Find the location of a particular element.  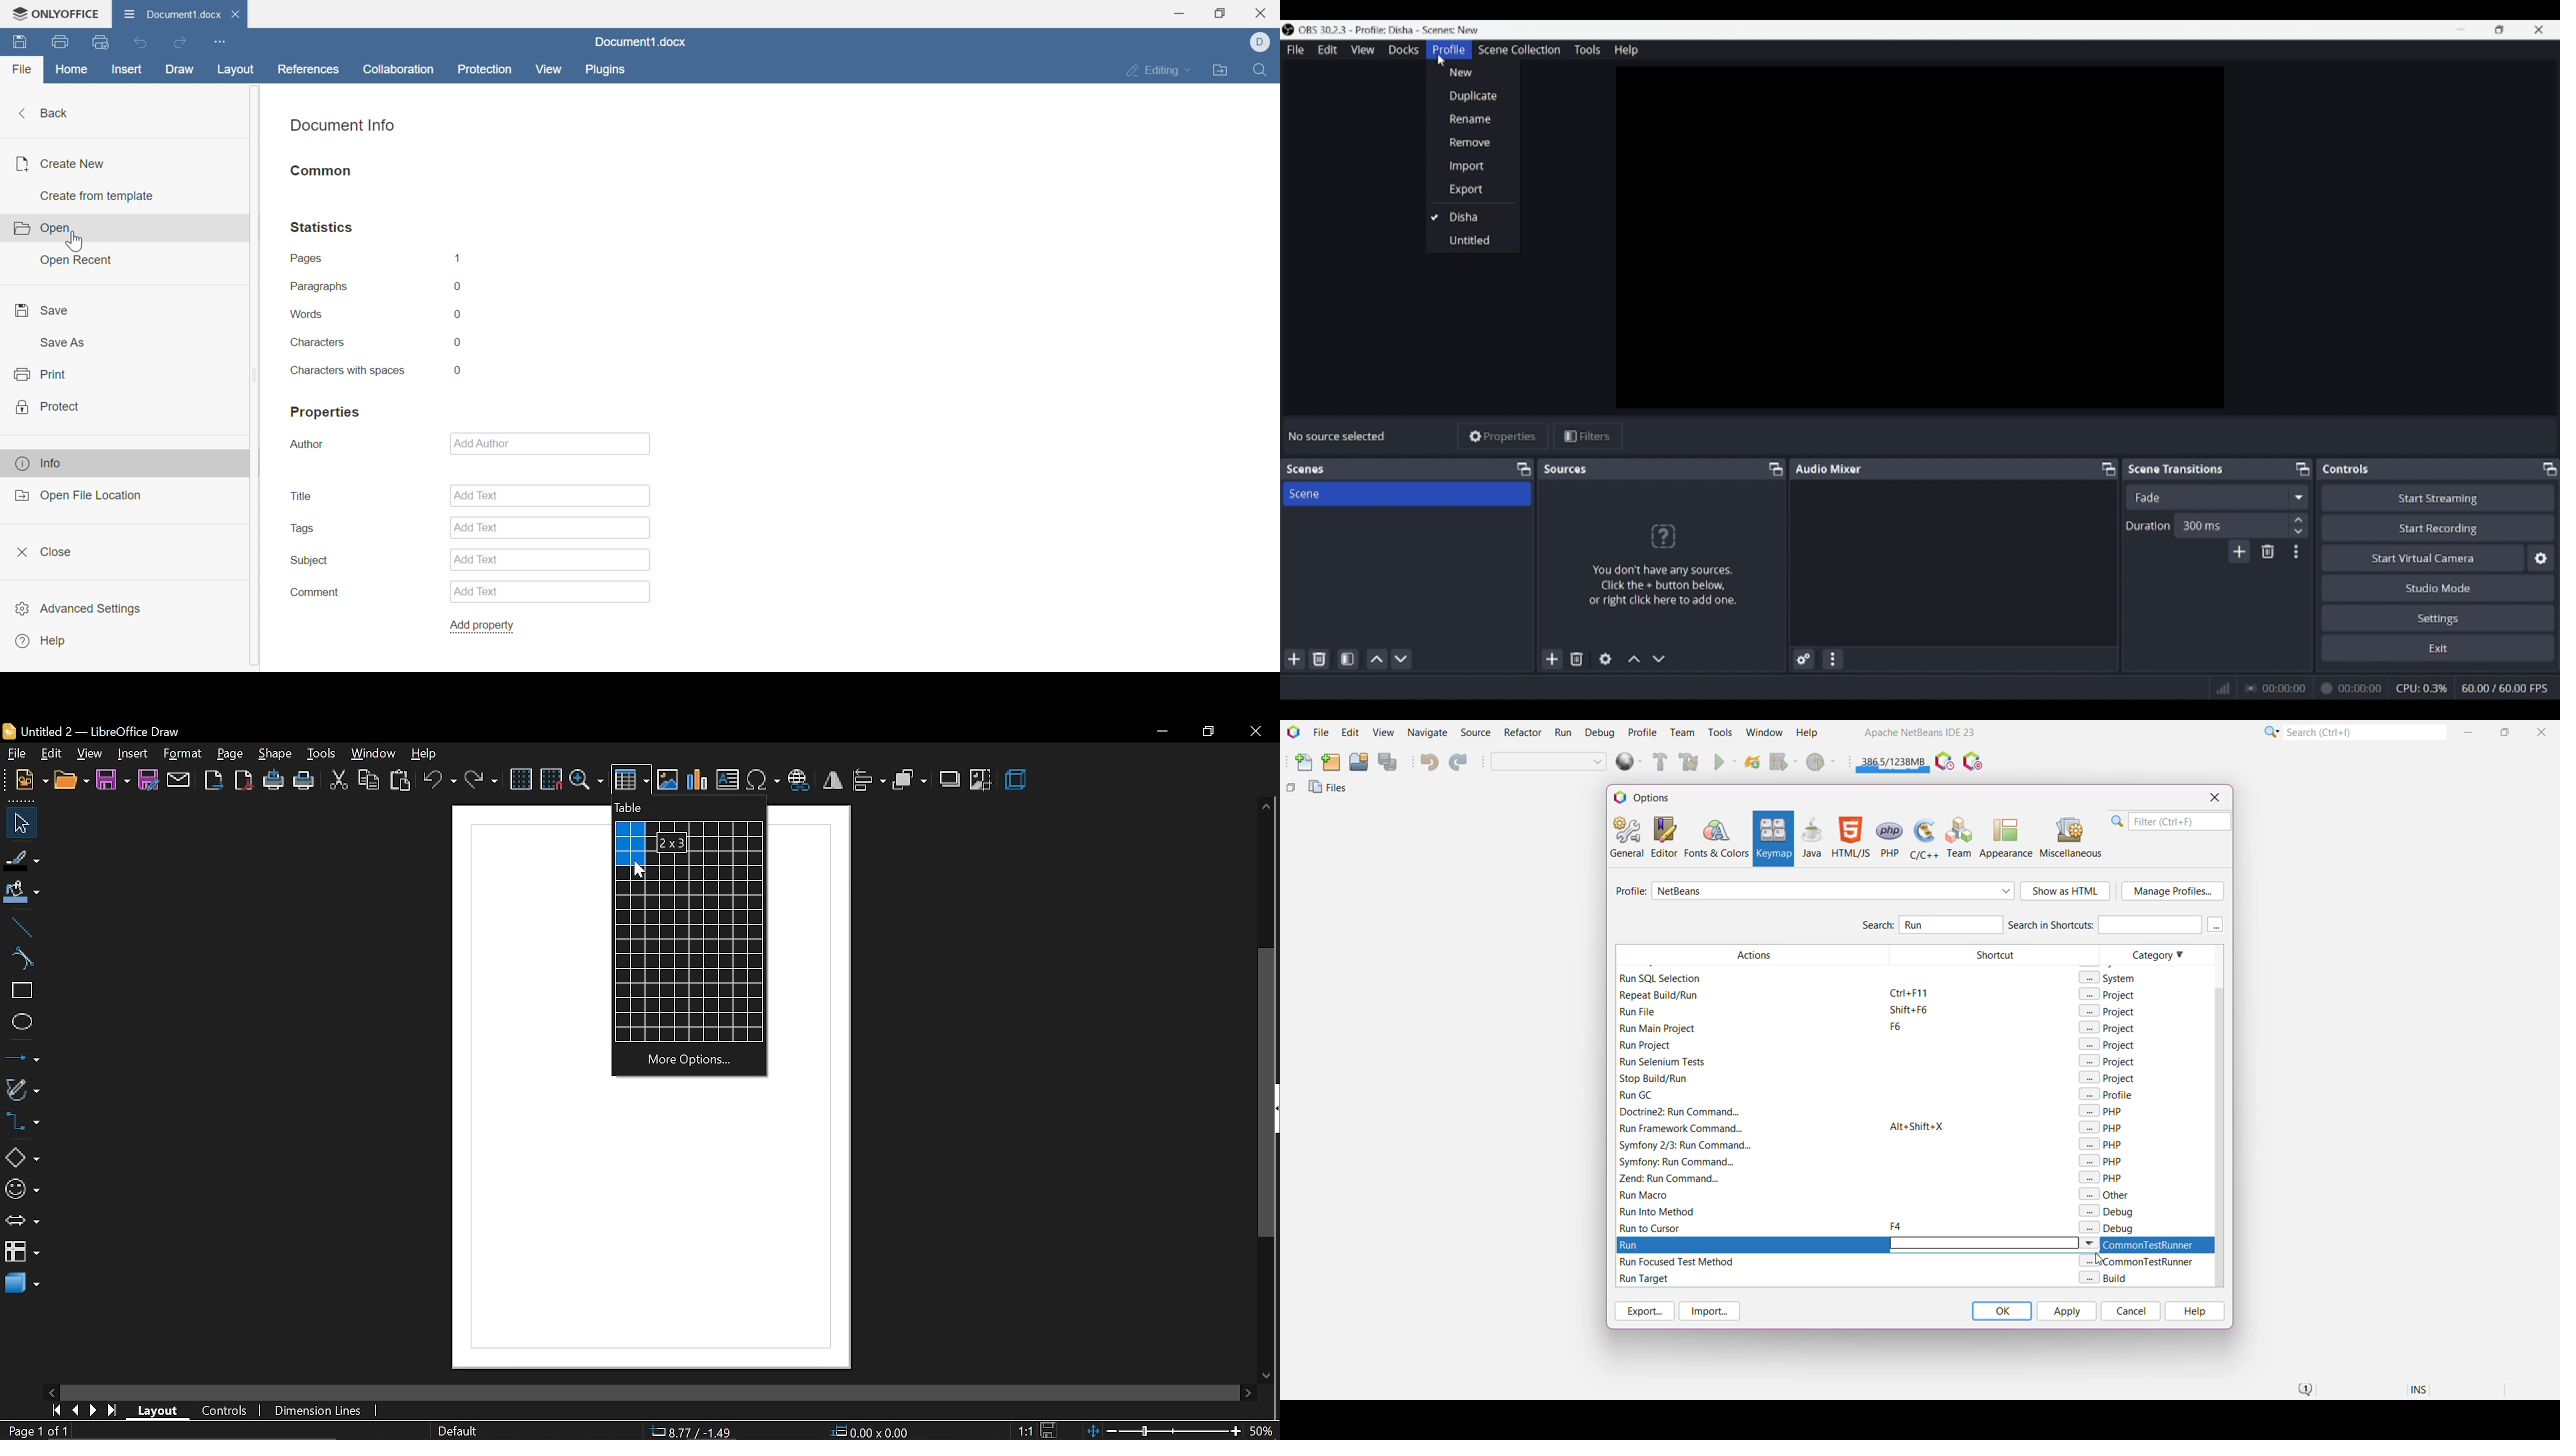

Move source down is located at coordinates (1659, 659).